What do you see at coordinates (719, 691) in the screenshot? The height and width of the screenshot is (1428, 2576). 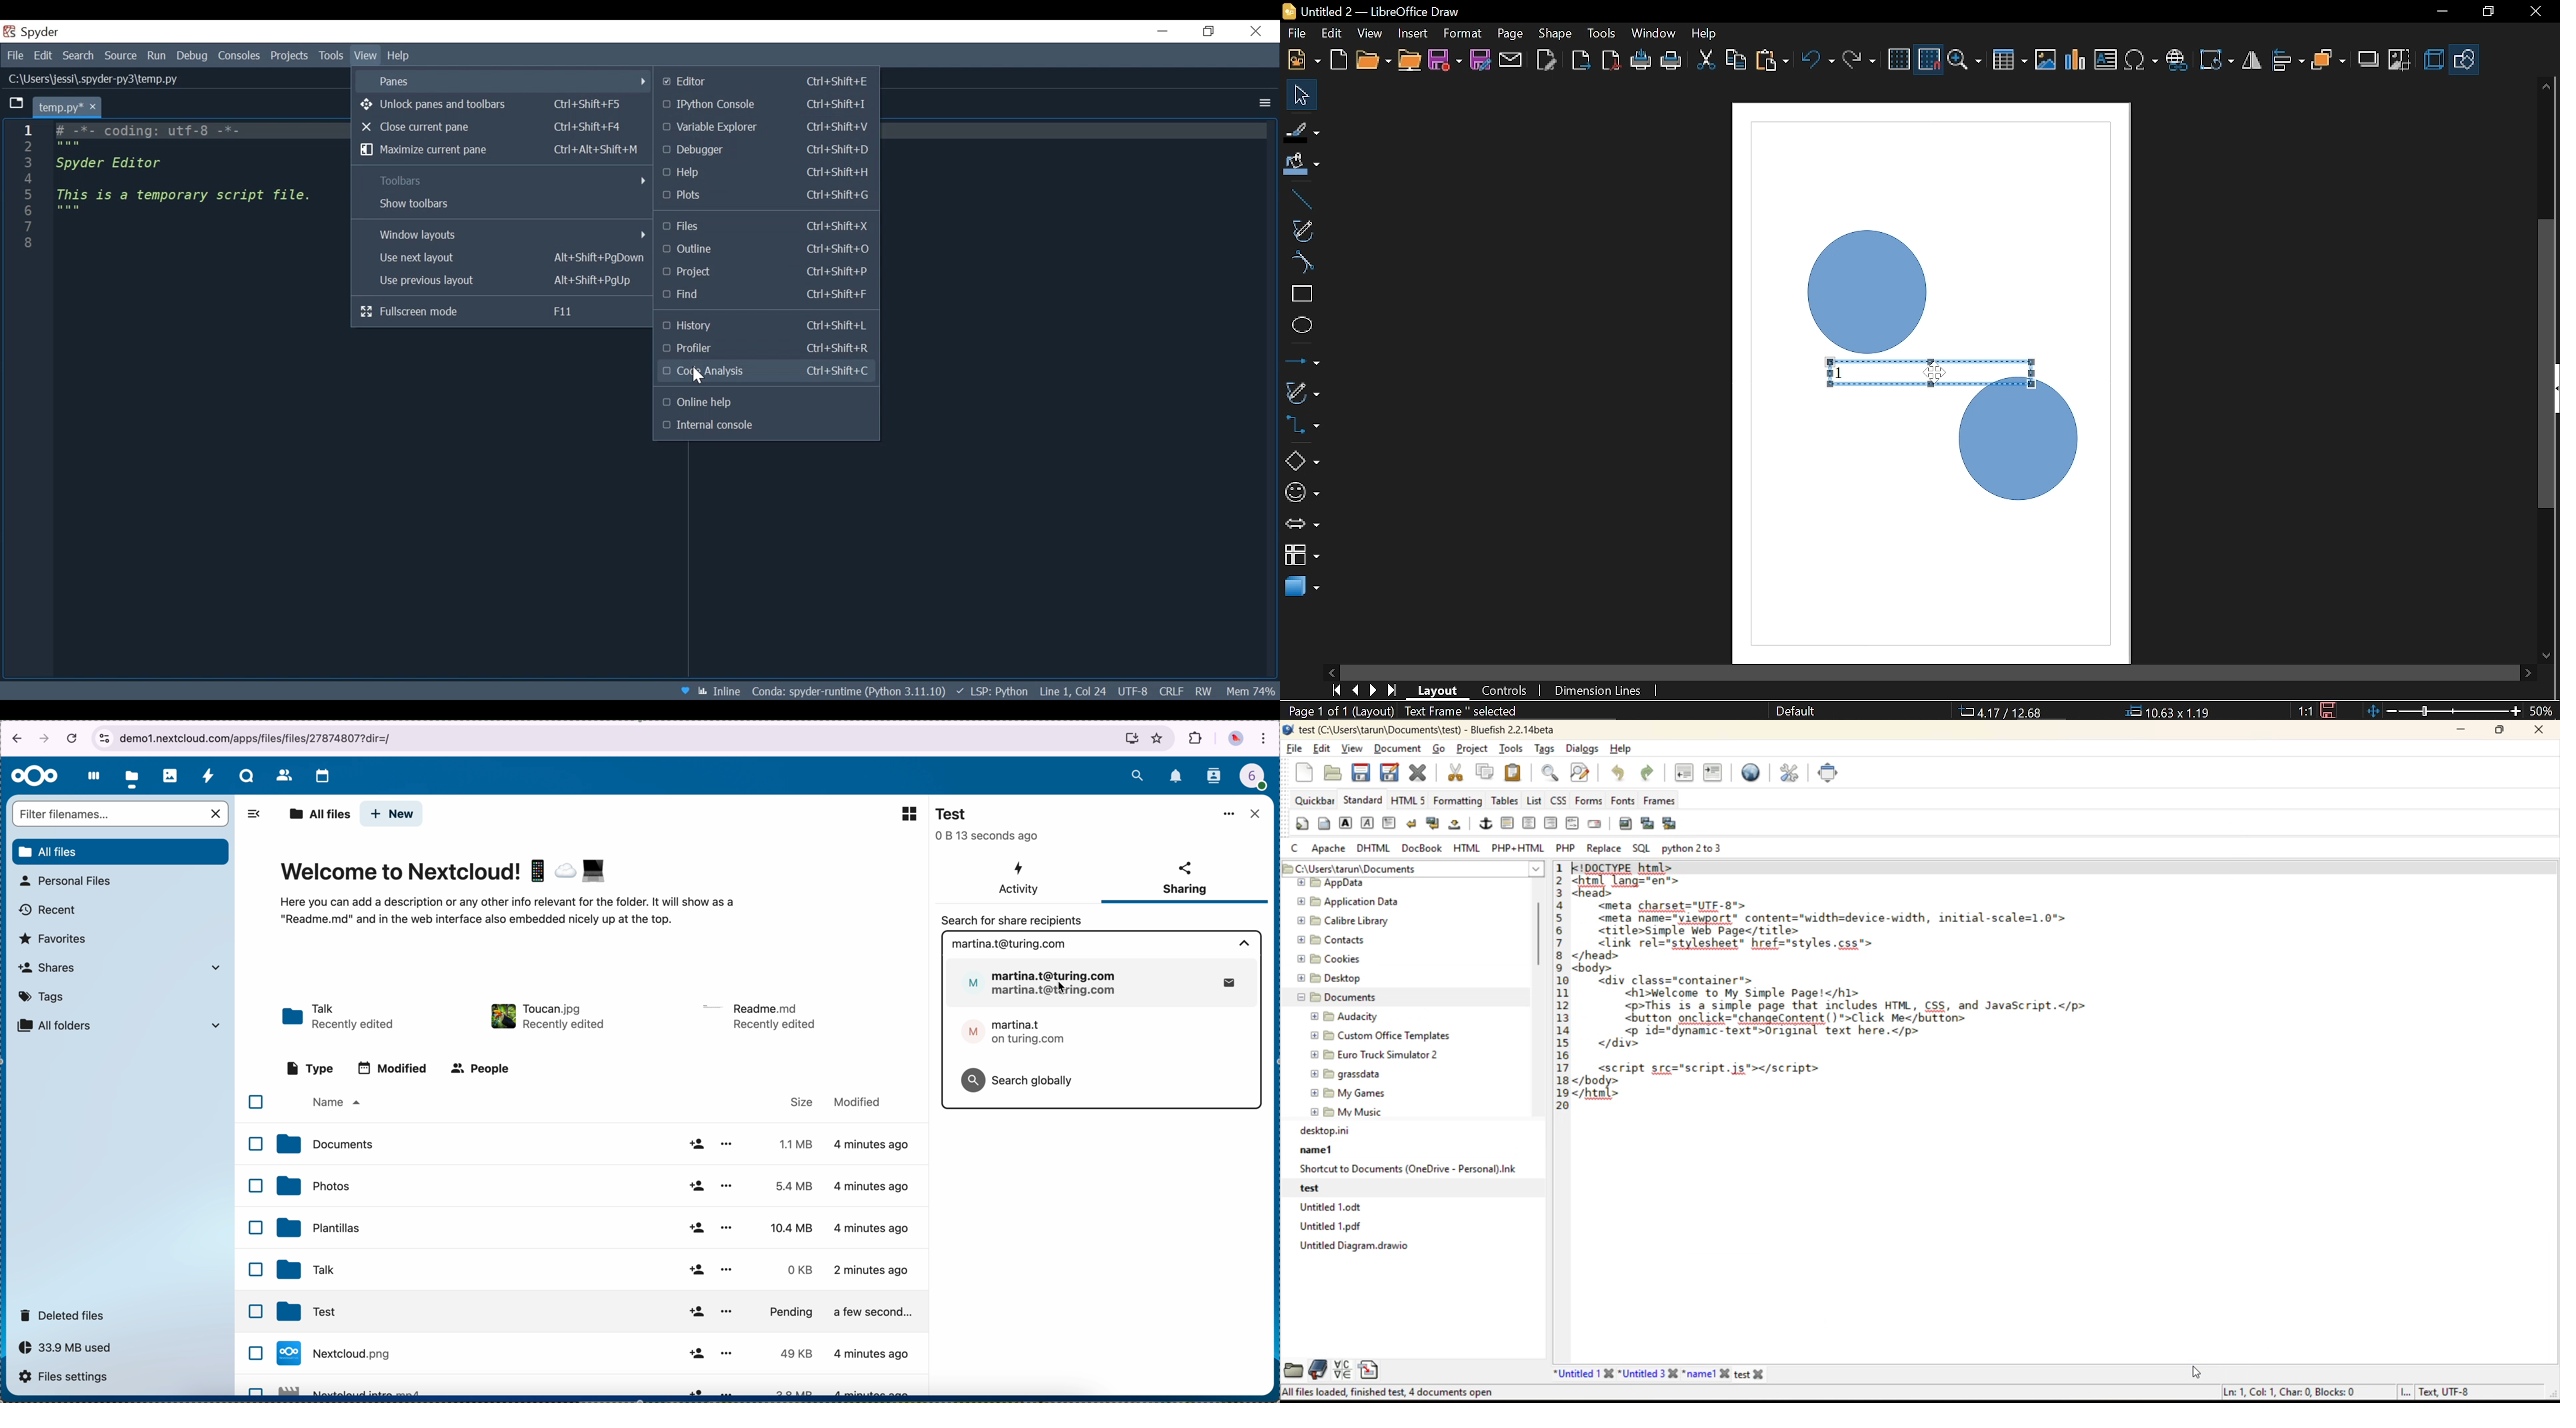 I see `Toggle Inline and interactive Matplotlib plotting` at bounding box center [719, 691].